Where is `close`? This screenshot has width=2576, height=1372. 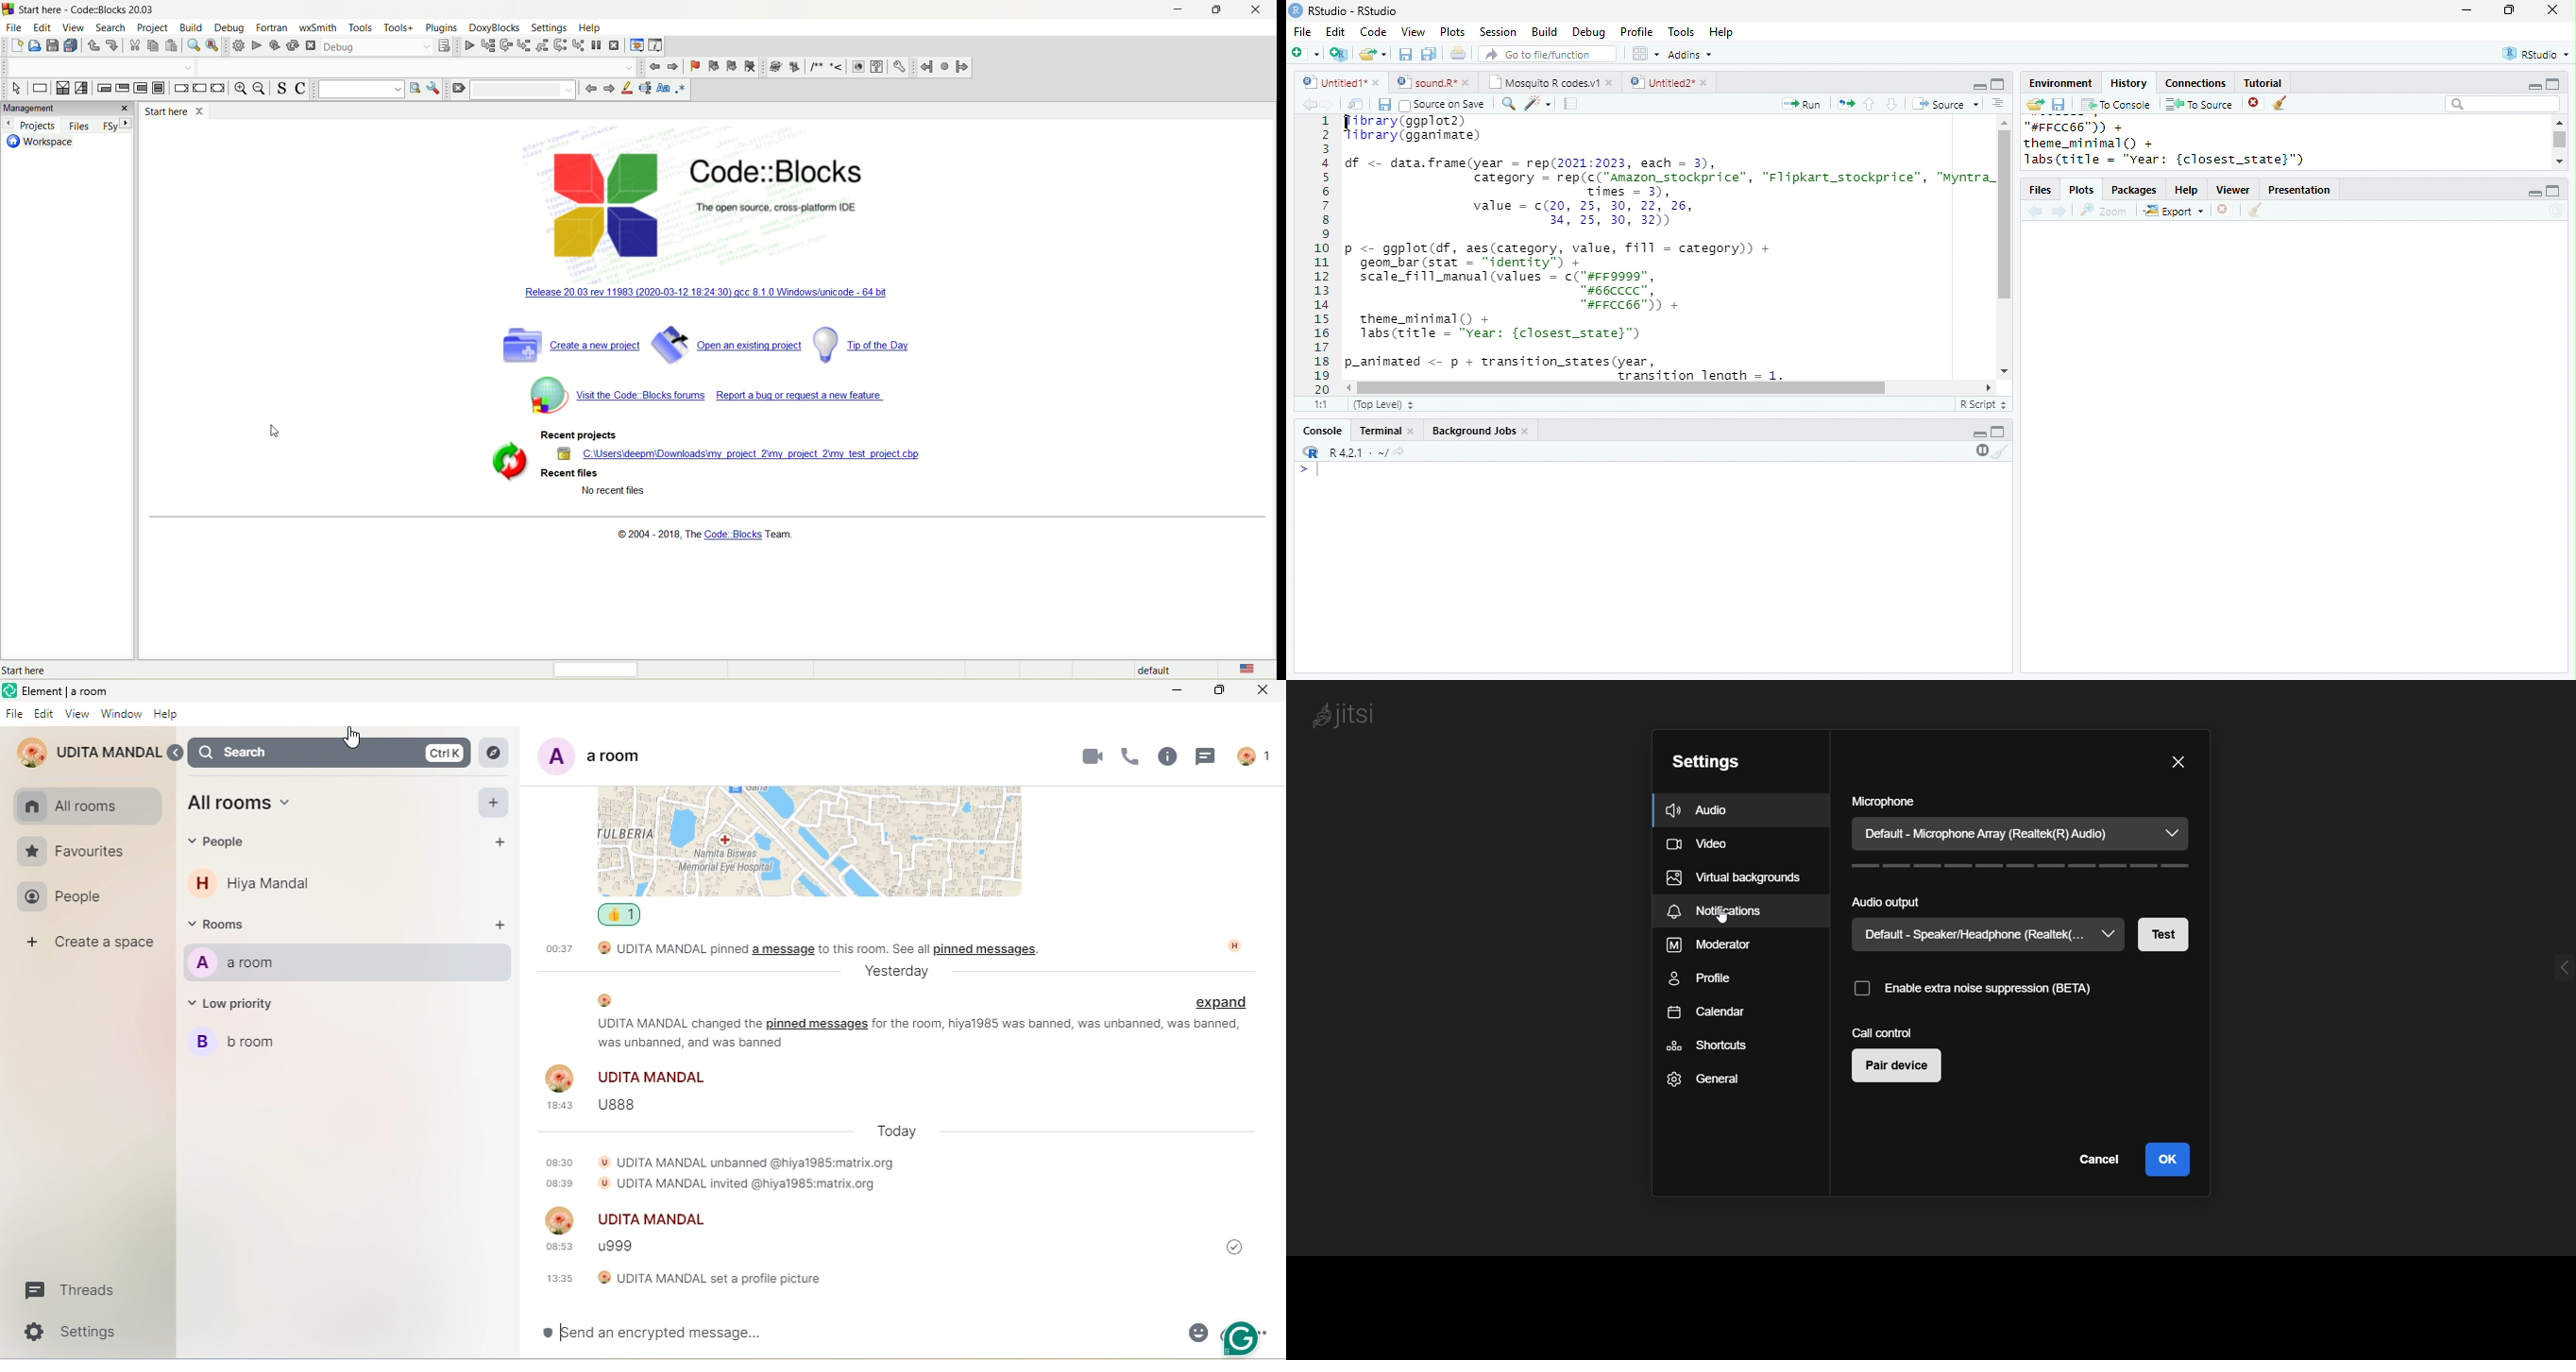 close is located at coordinates (1611, 84).